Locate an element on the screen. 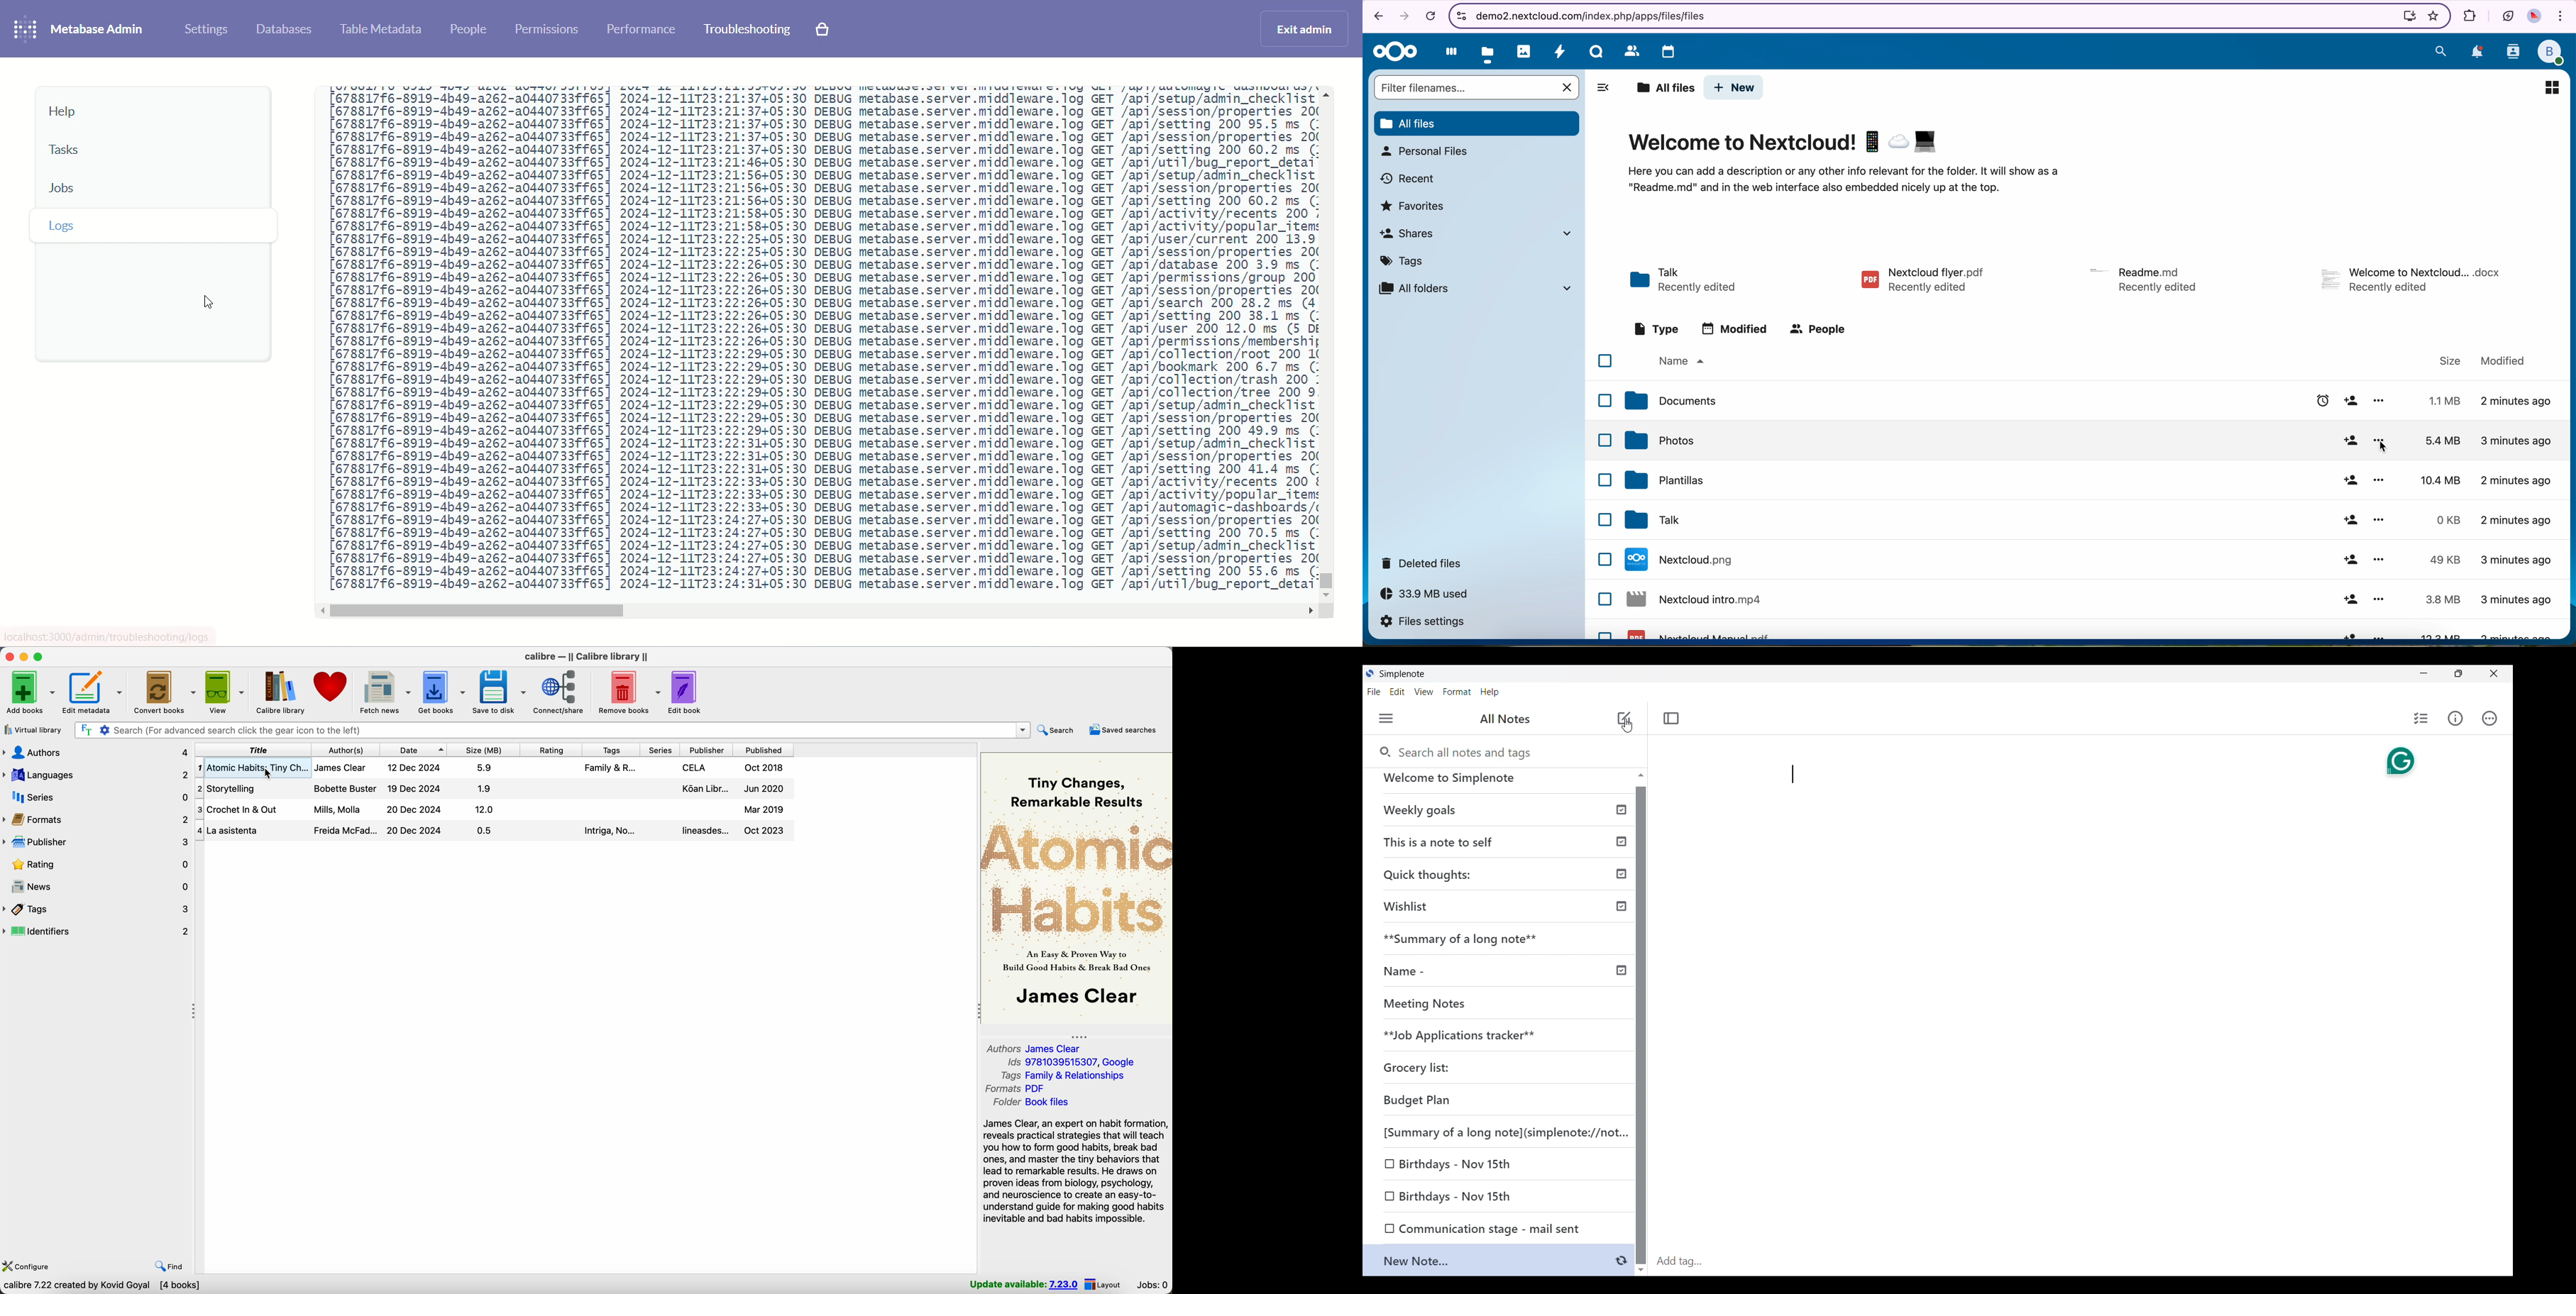 Image resolution: width=2576 pixels, height=1316 pixels. cursor is located at coordinates (264, 772).